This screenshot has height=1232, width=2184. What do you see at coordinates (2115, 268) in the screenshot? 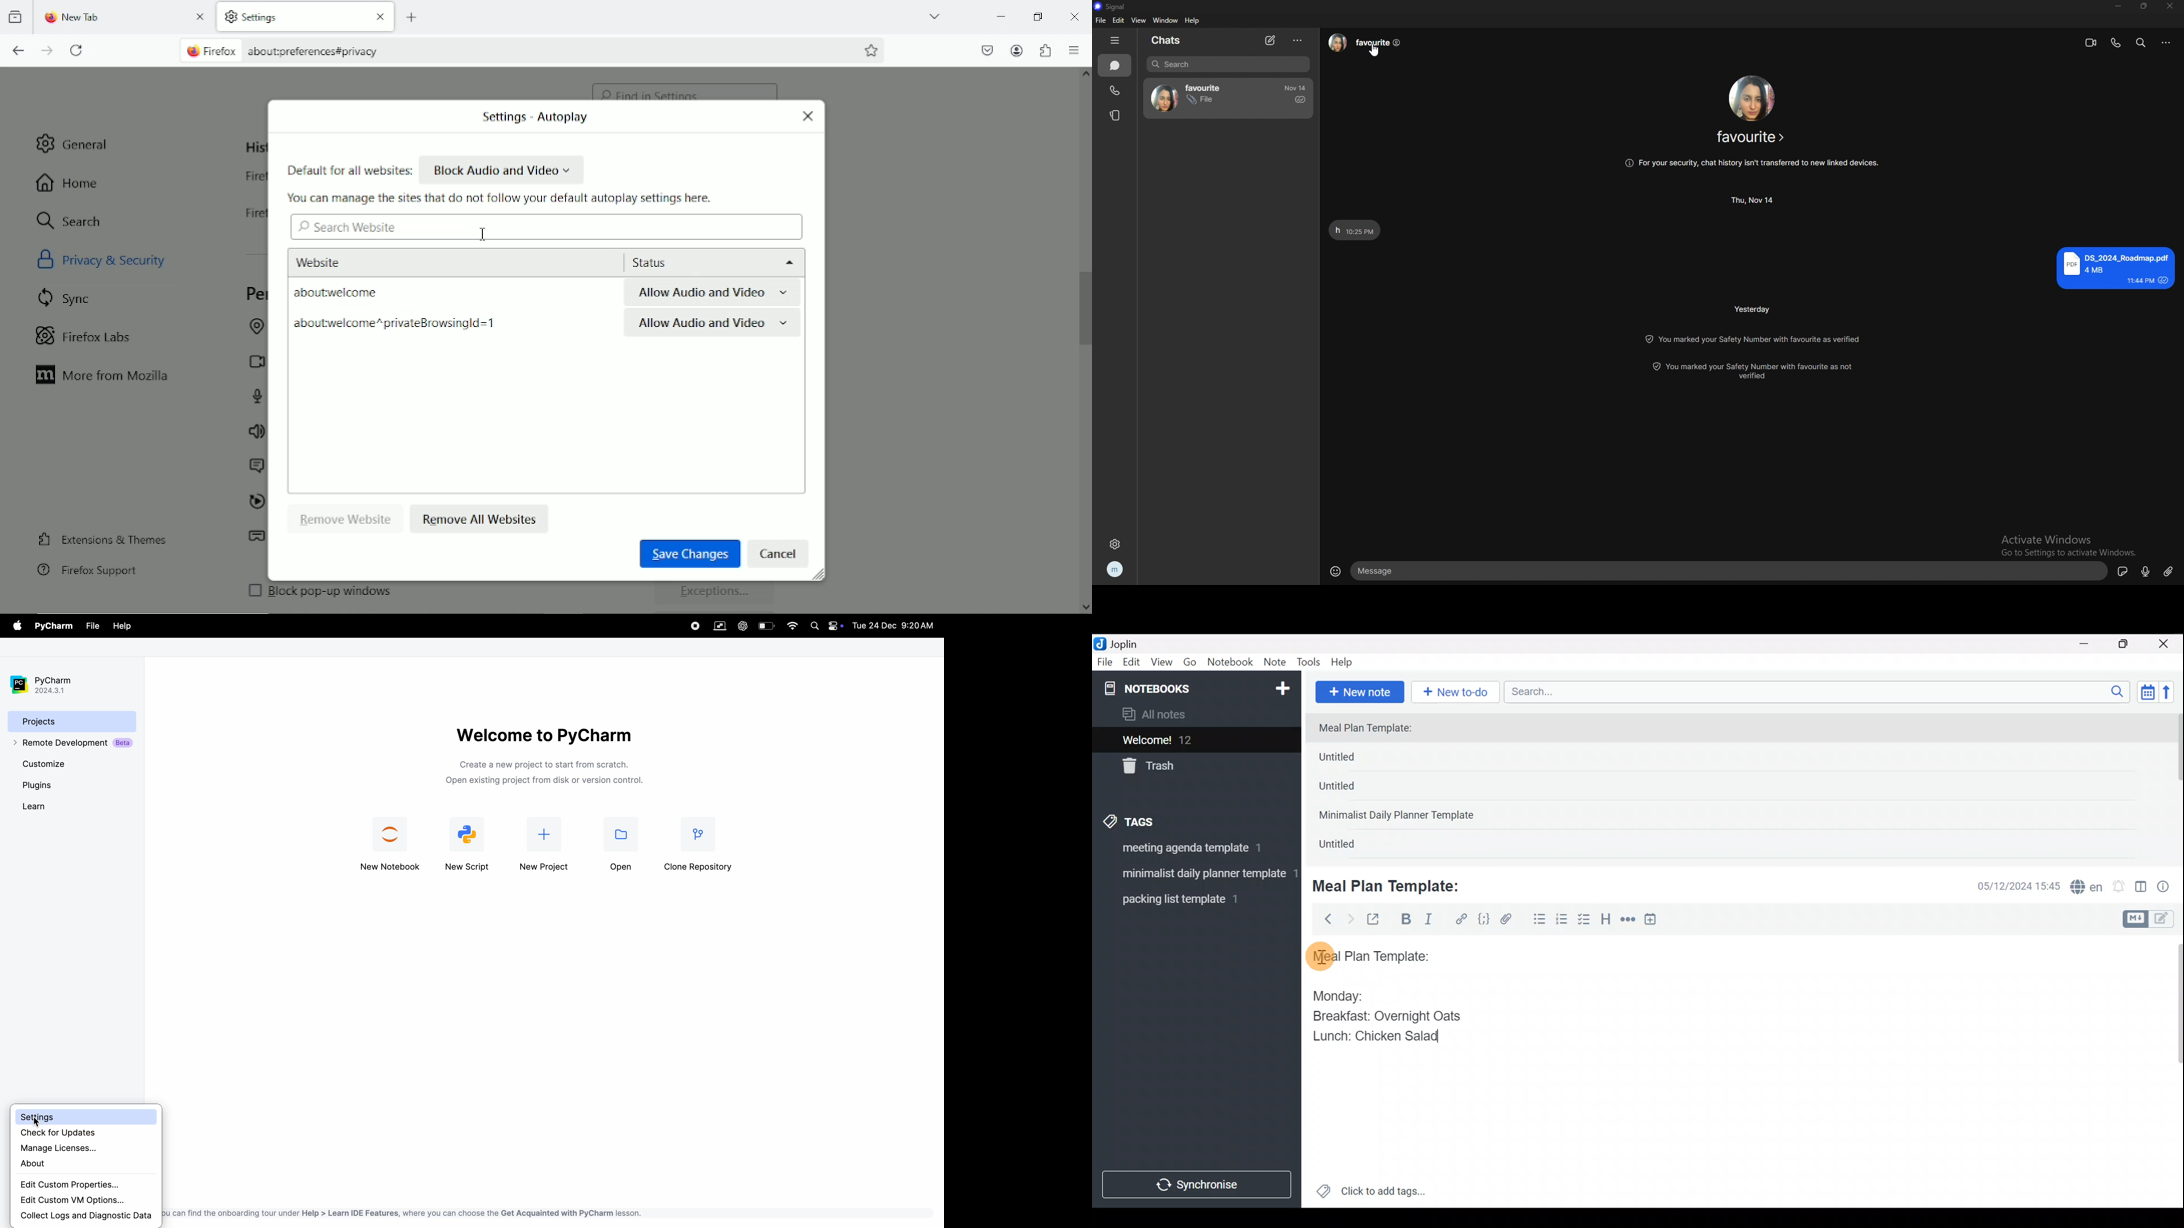
I see `text` at bounding box center [2115, 268].